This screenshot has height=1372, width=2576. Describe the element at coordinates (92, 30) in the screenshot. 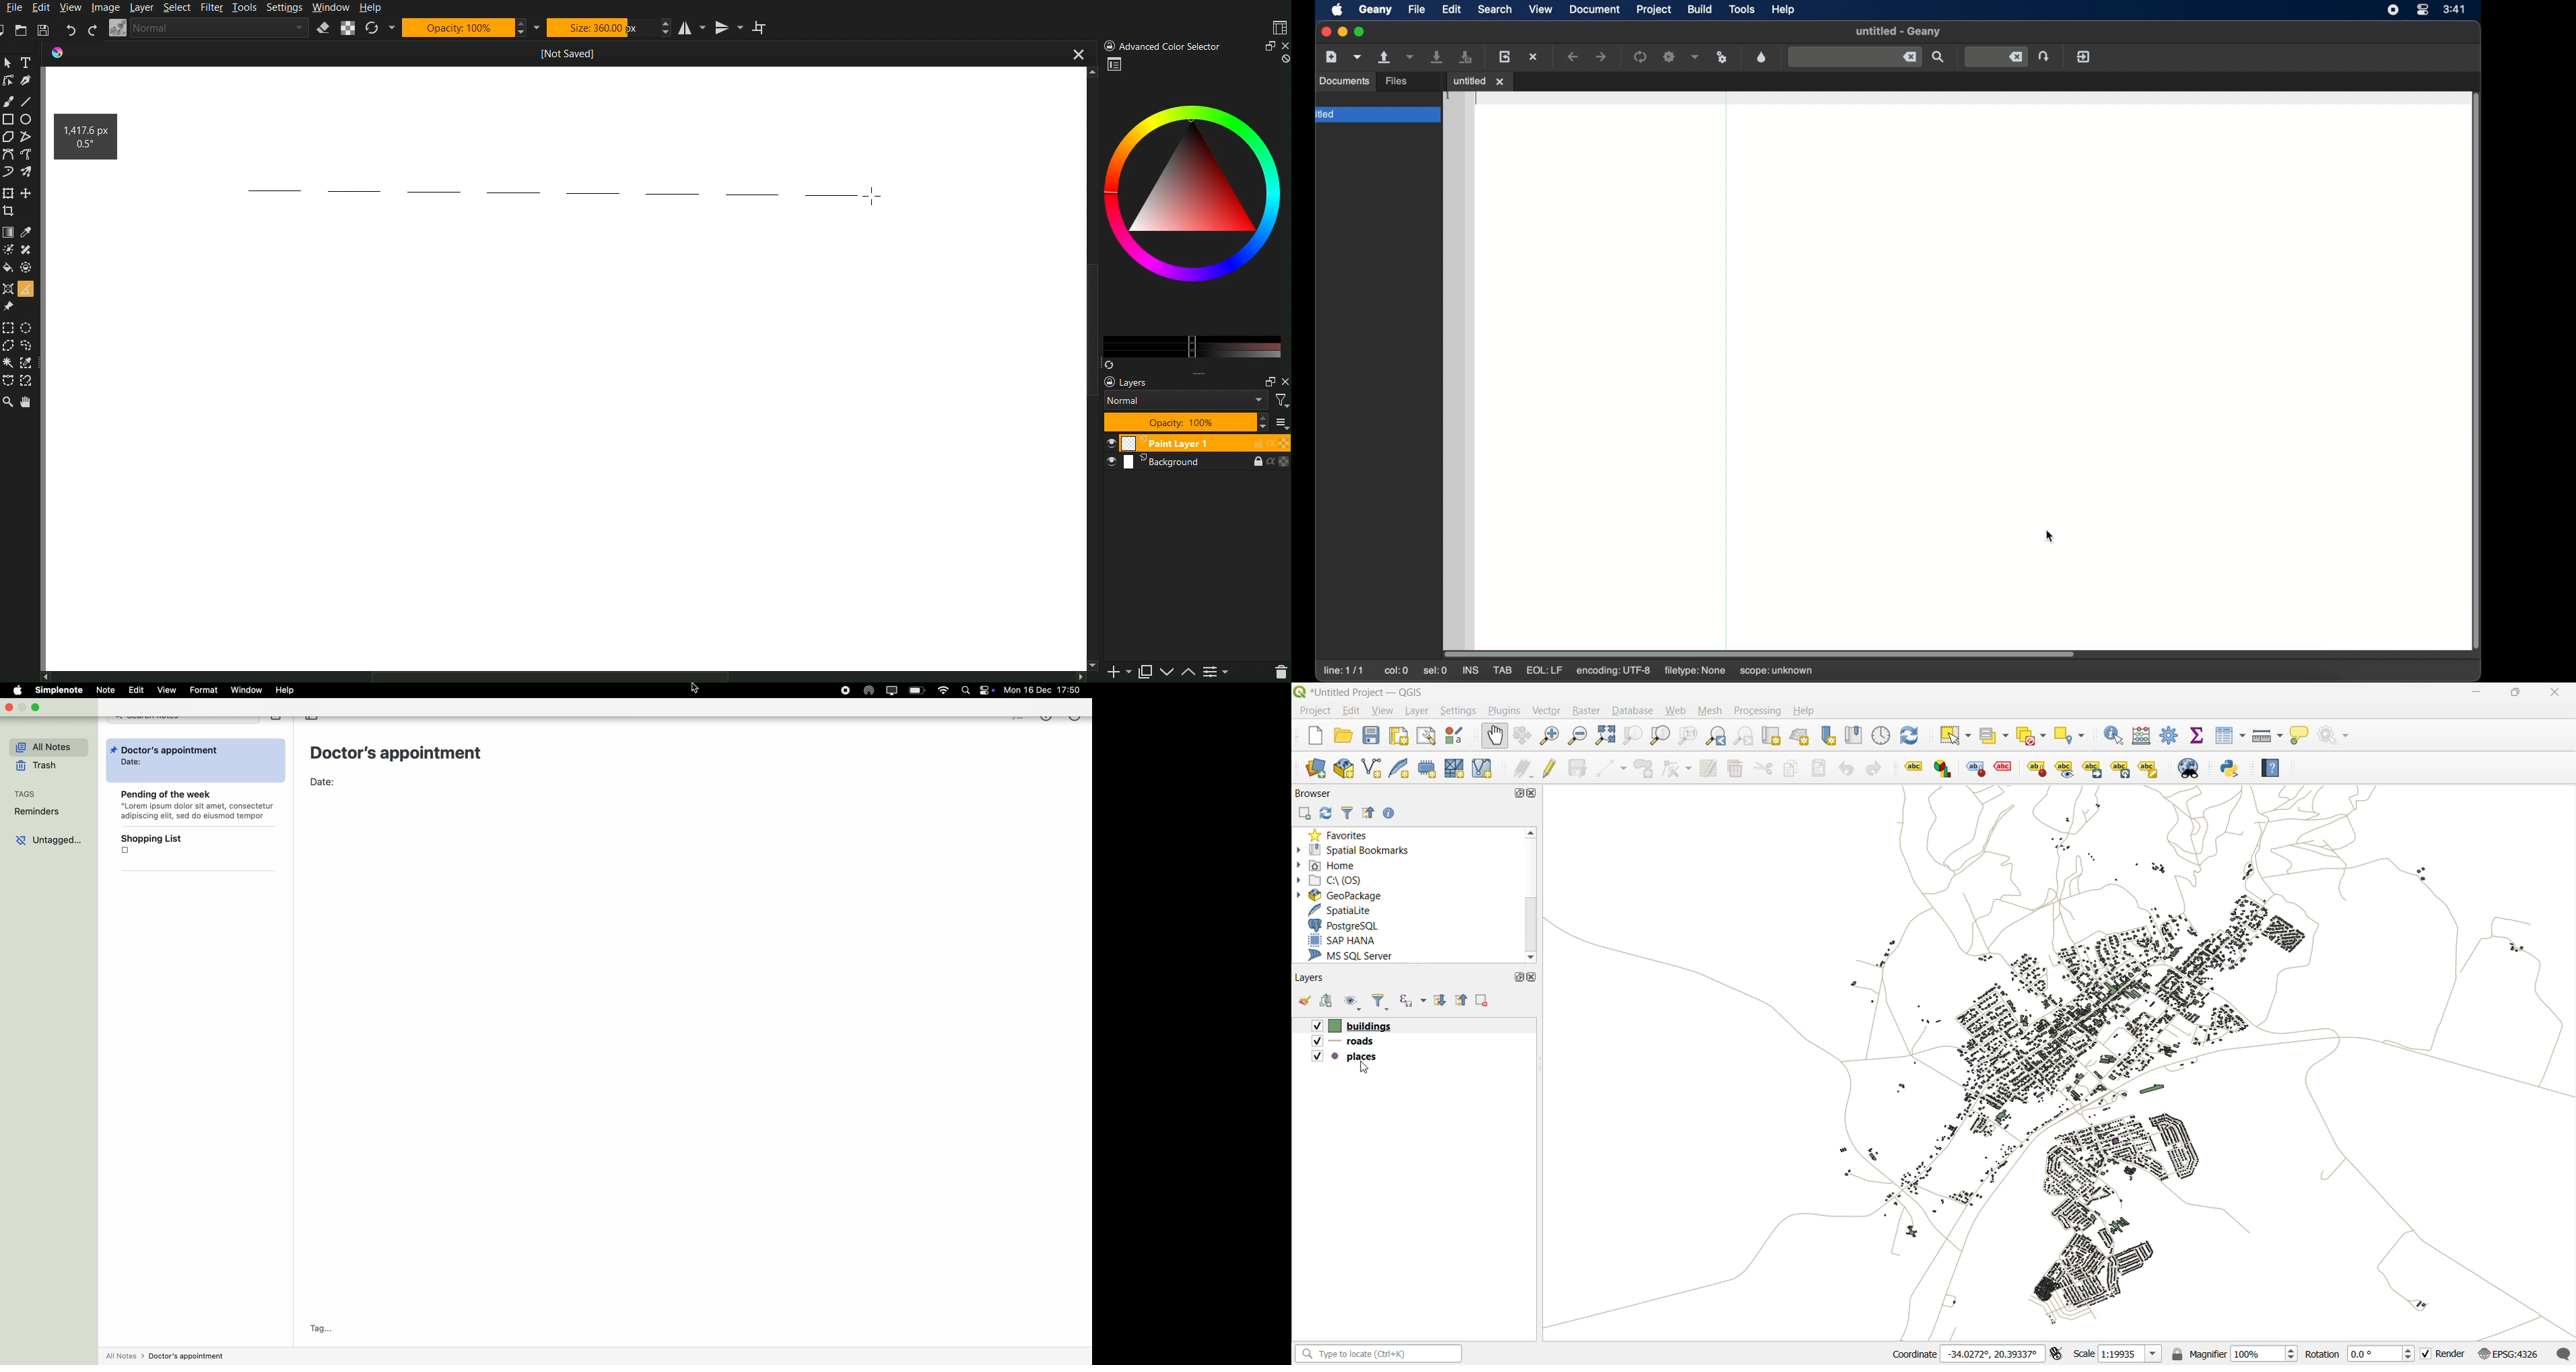

I see `Redo` at that location.